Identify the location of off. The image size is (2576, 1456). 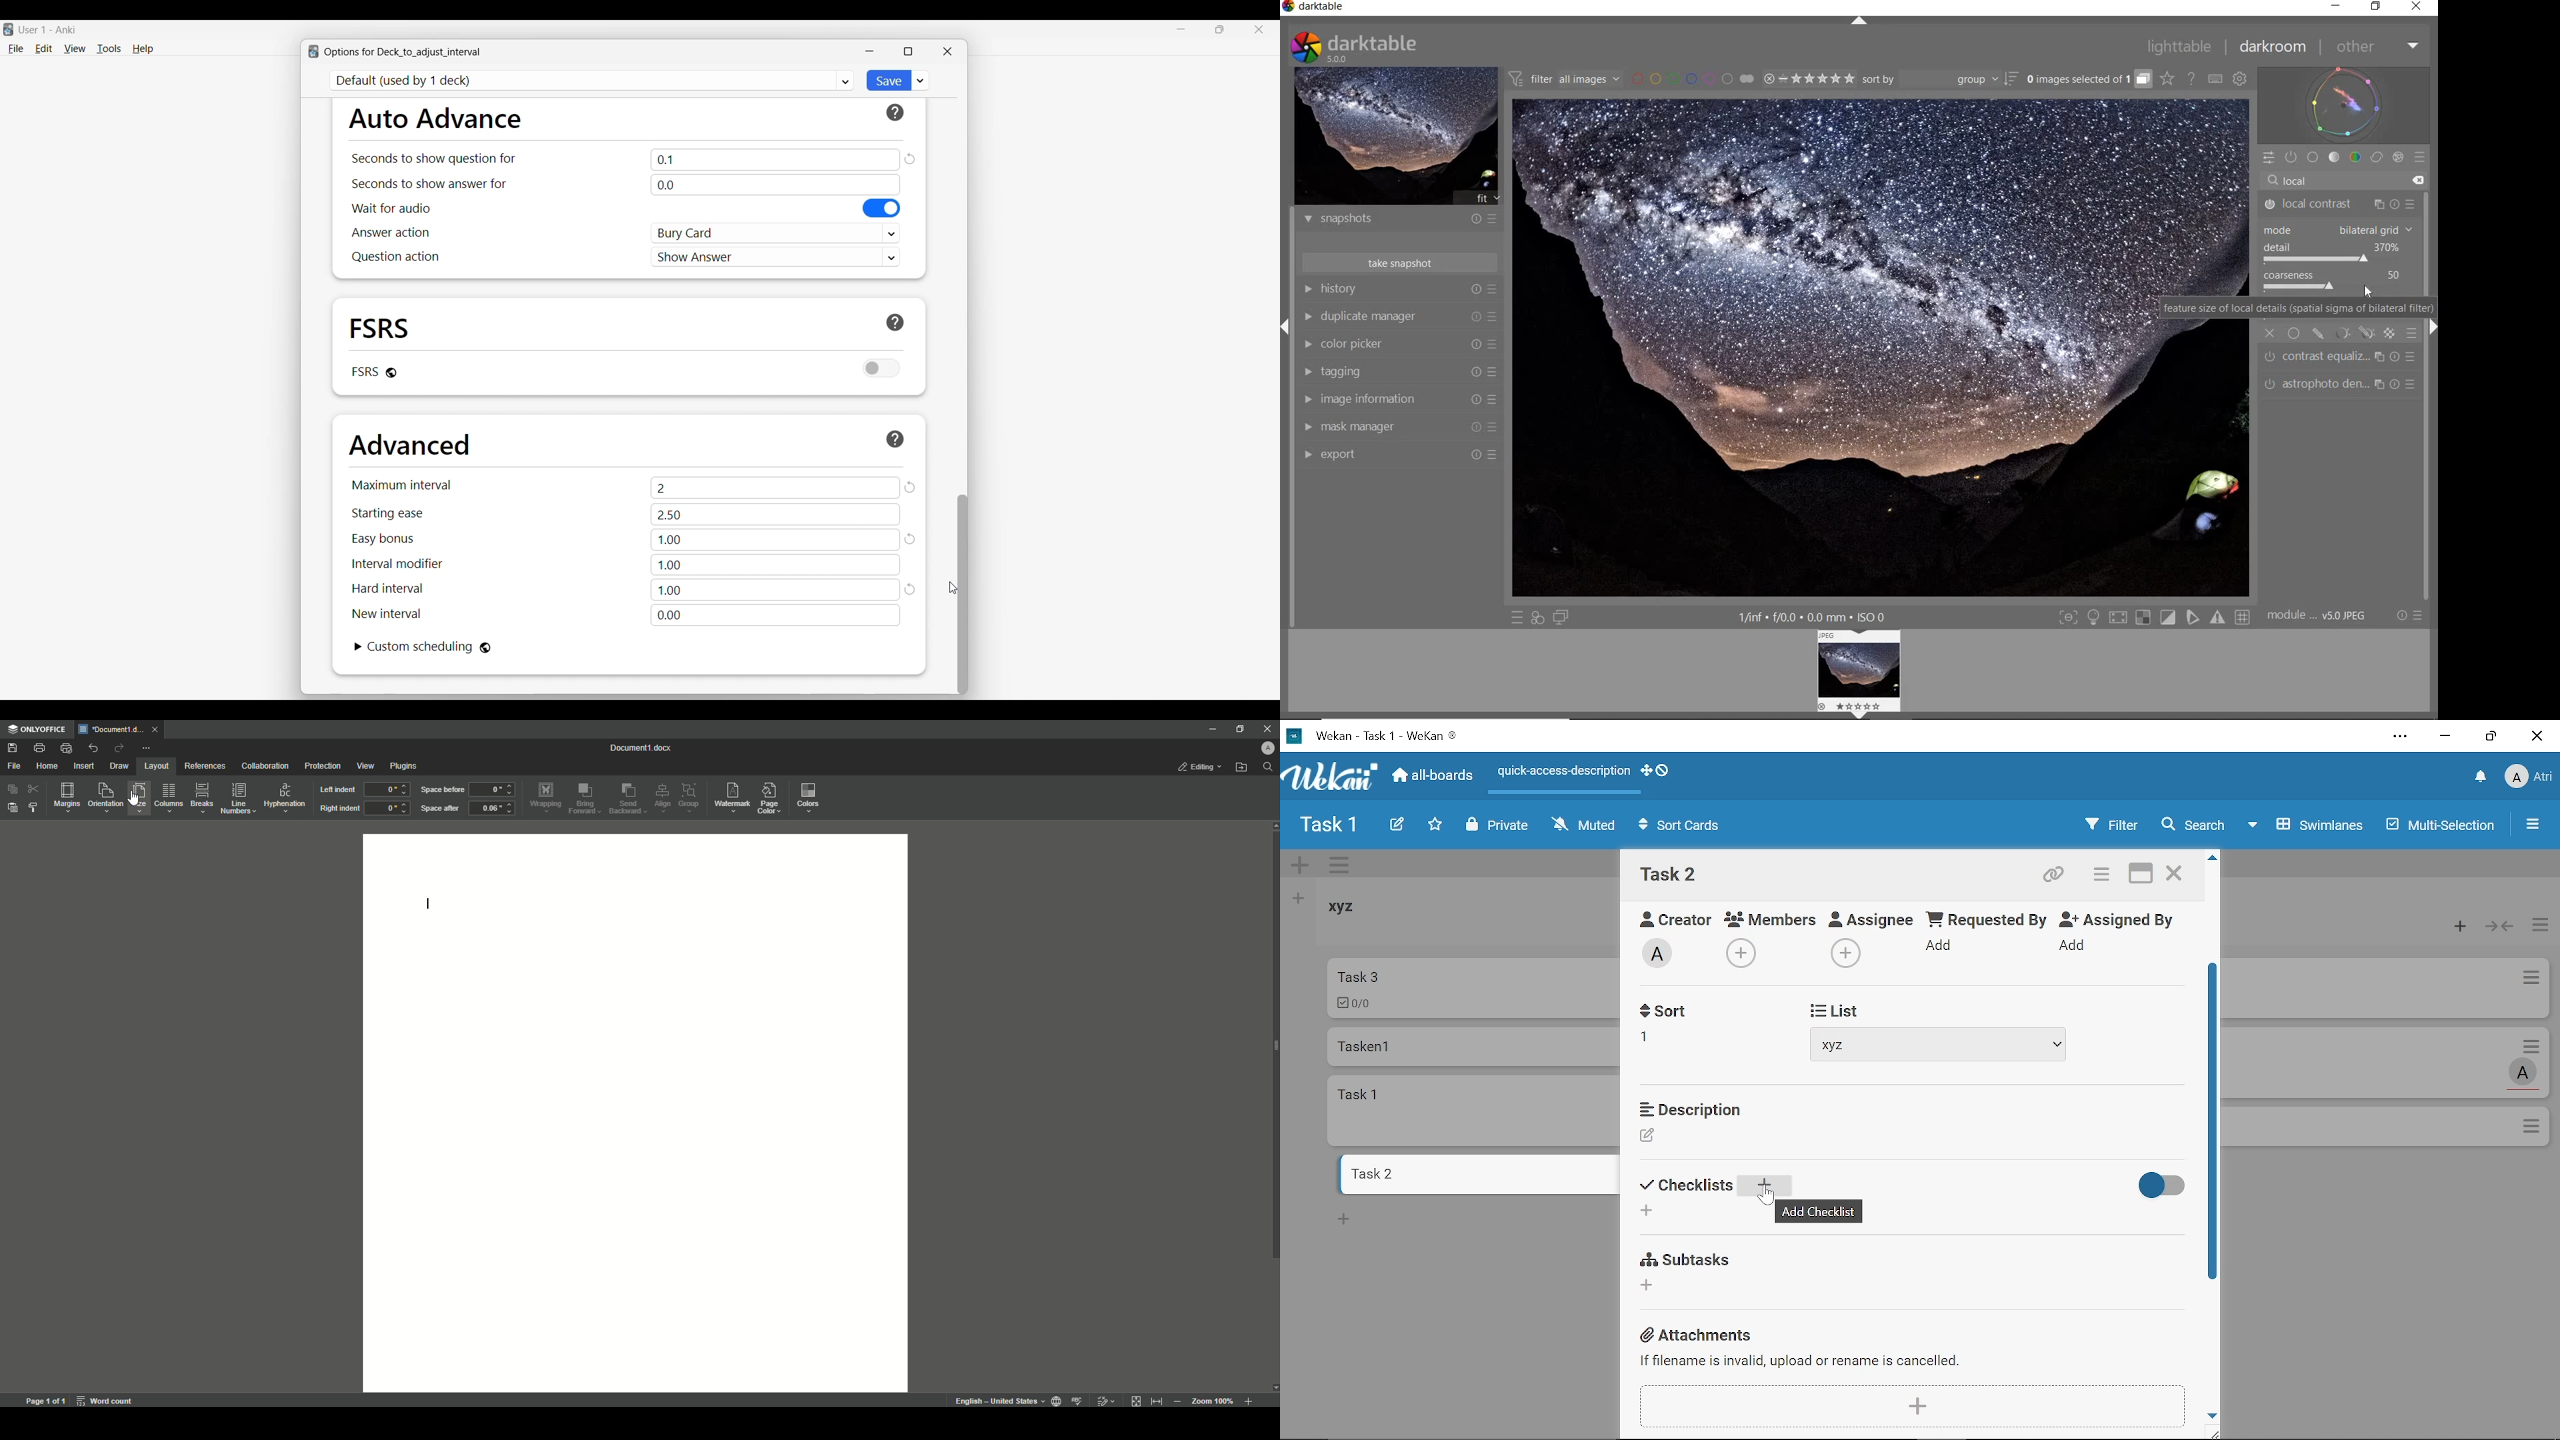
(2271, 333).